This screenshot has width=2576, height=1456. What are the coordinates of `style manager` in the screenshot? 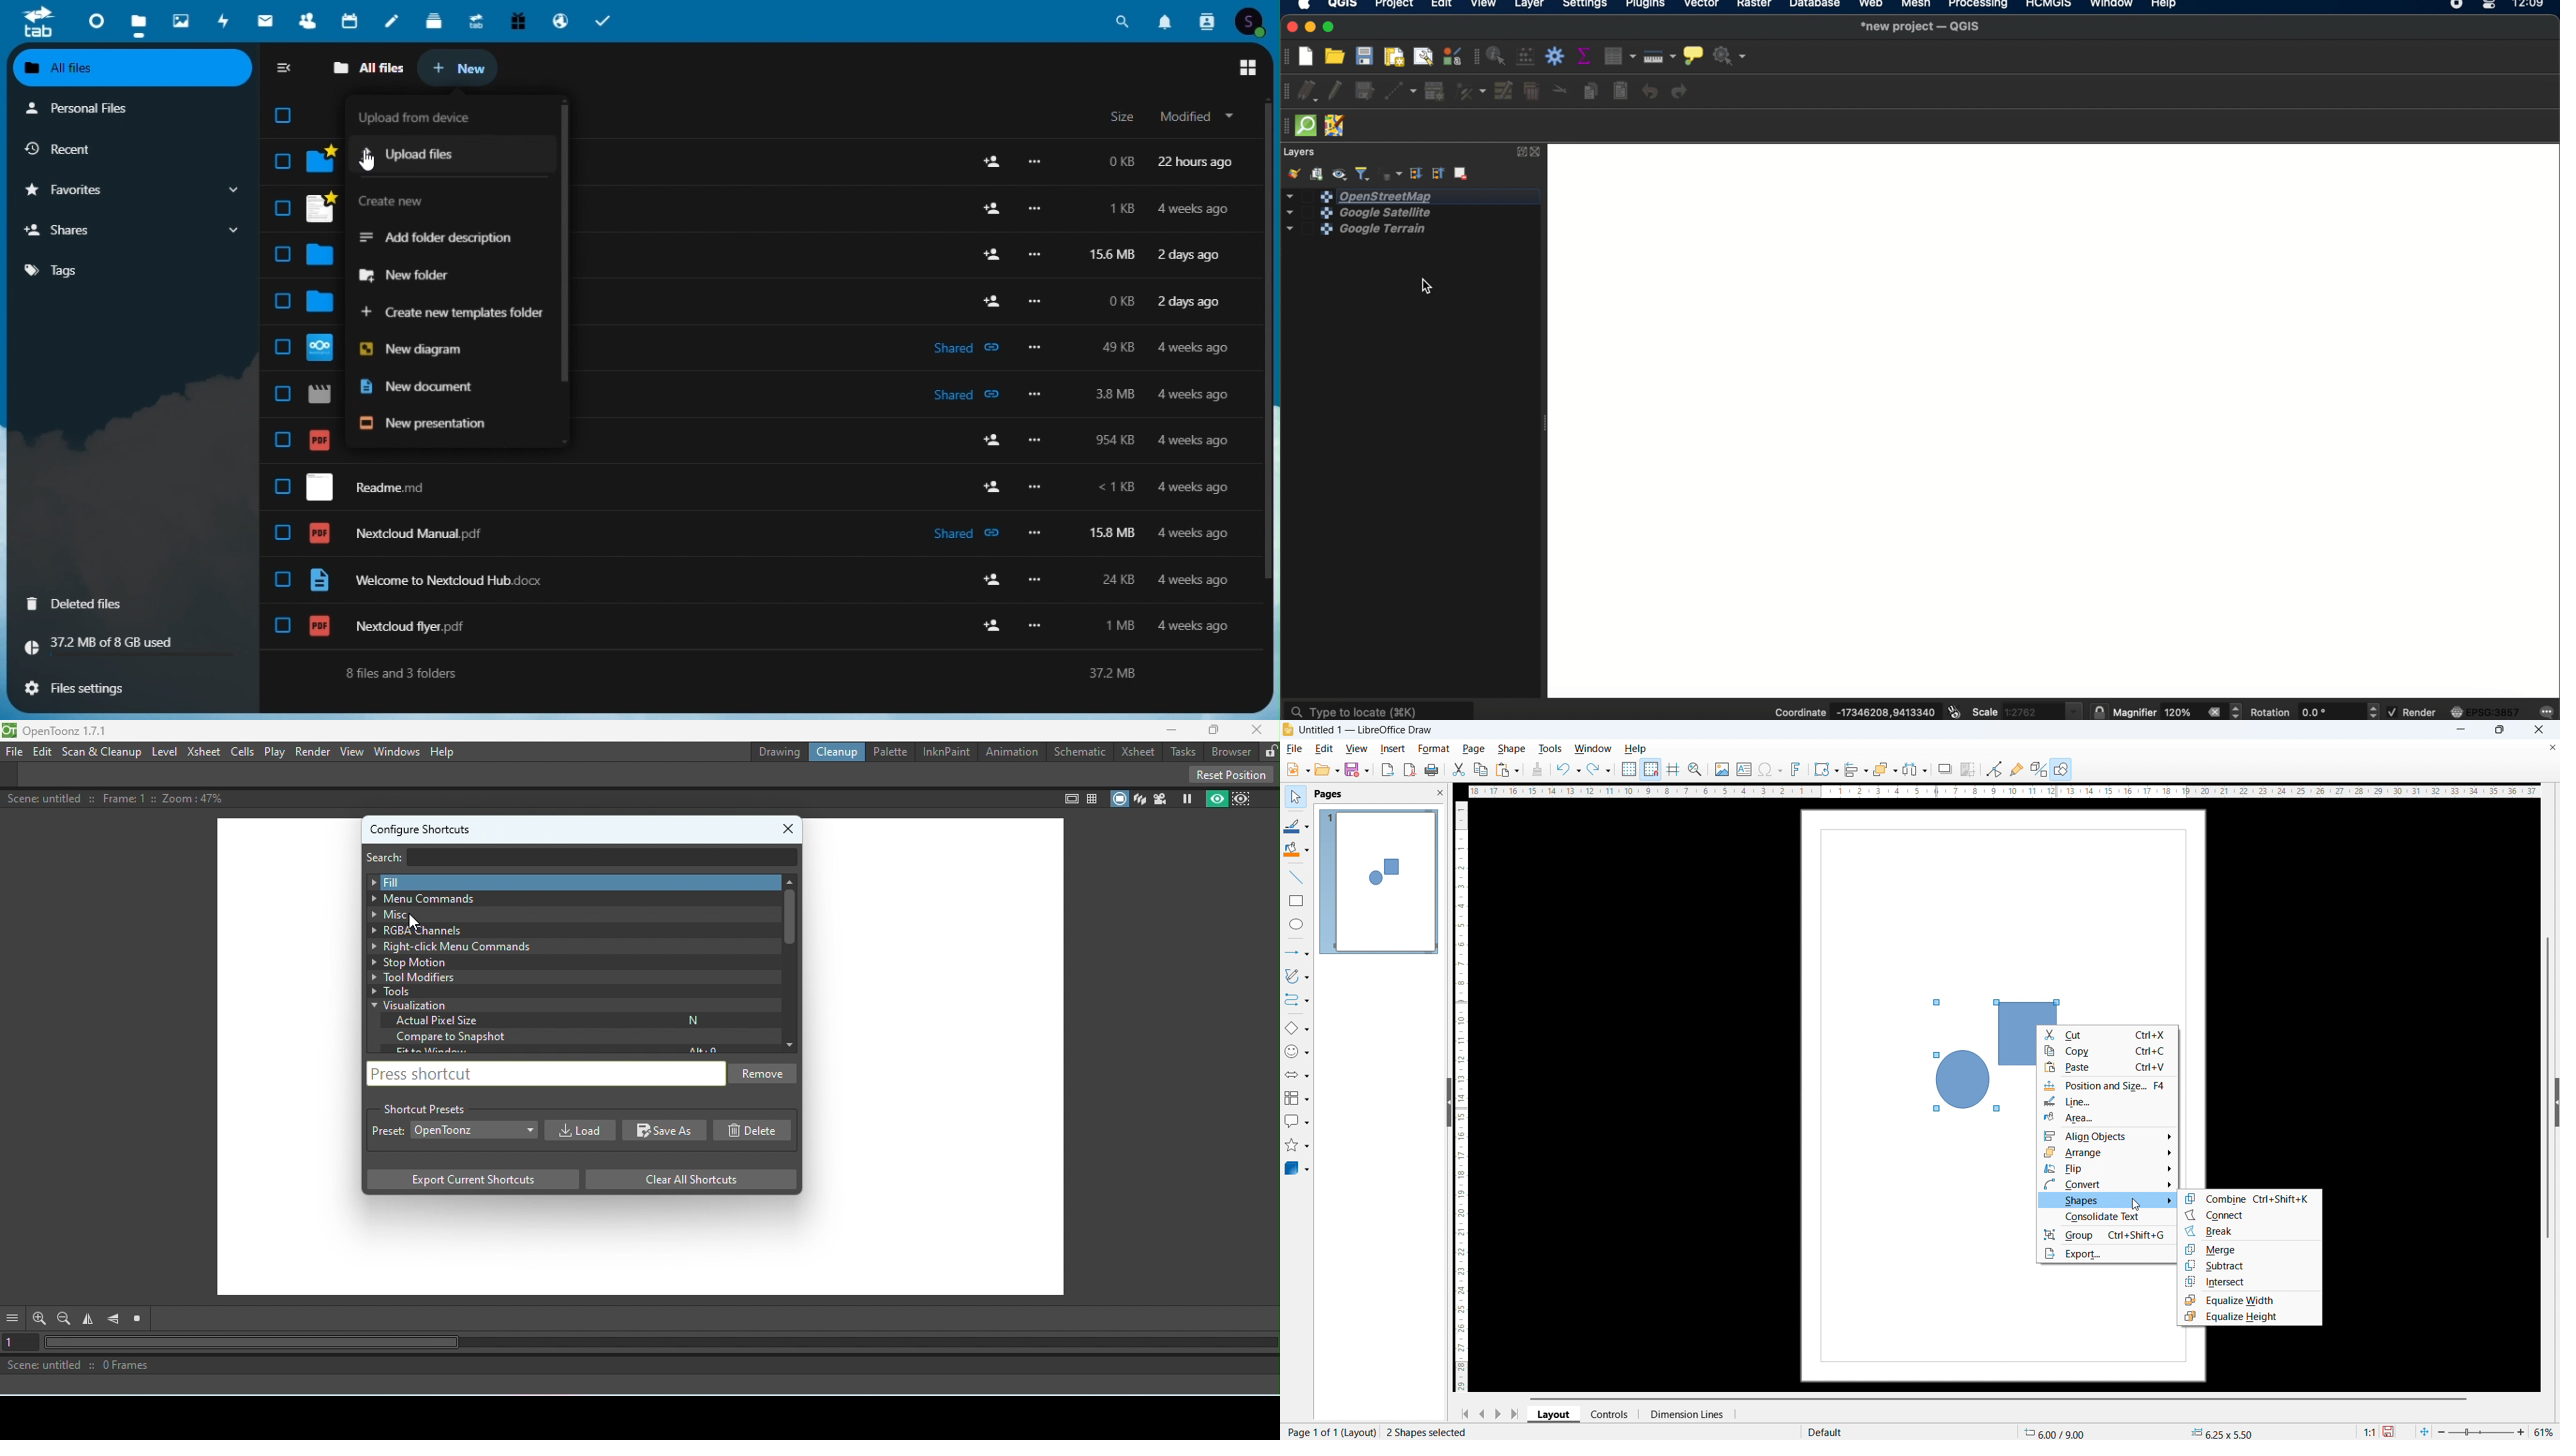 It's located at (1451, 57).